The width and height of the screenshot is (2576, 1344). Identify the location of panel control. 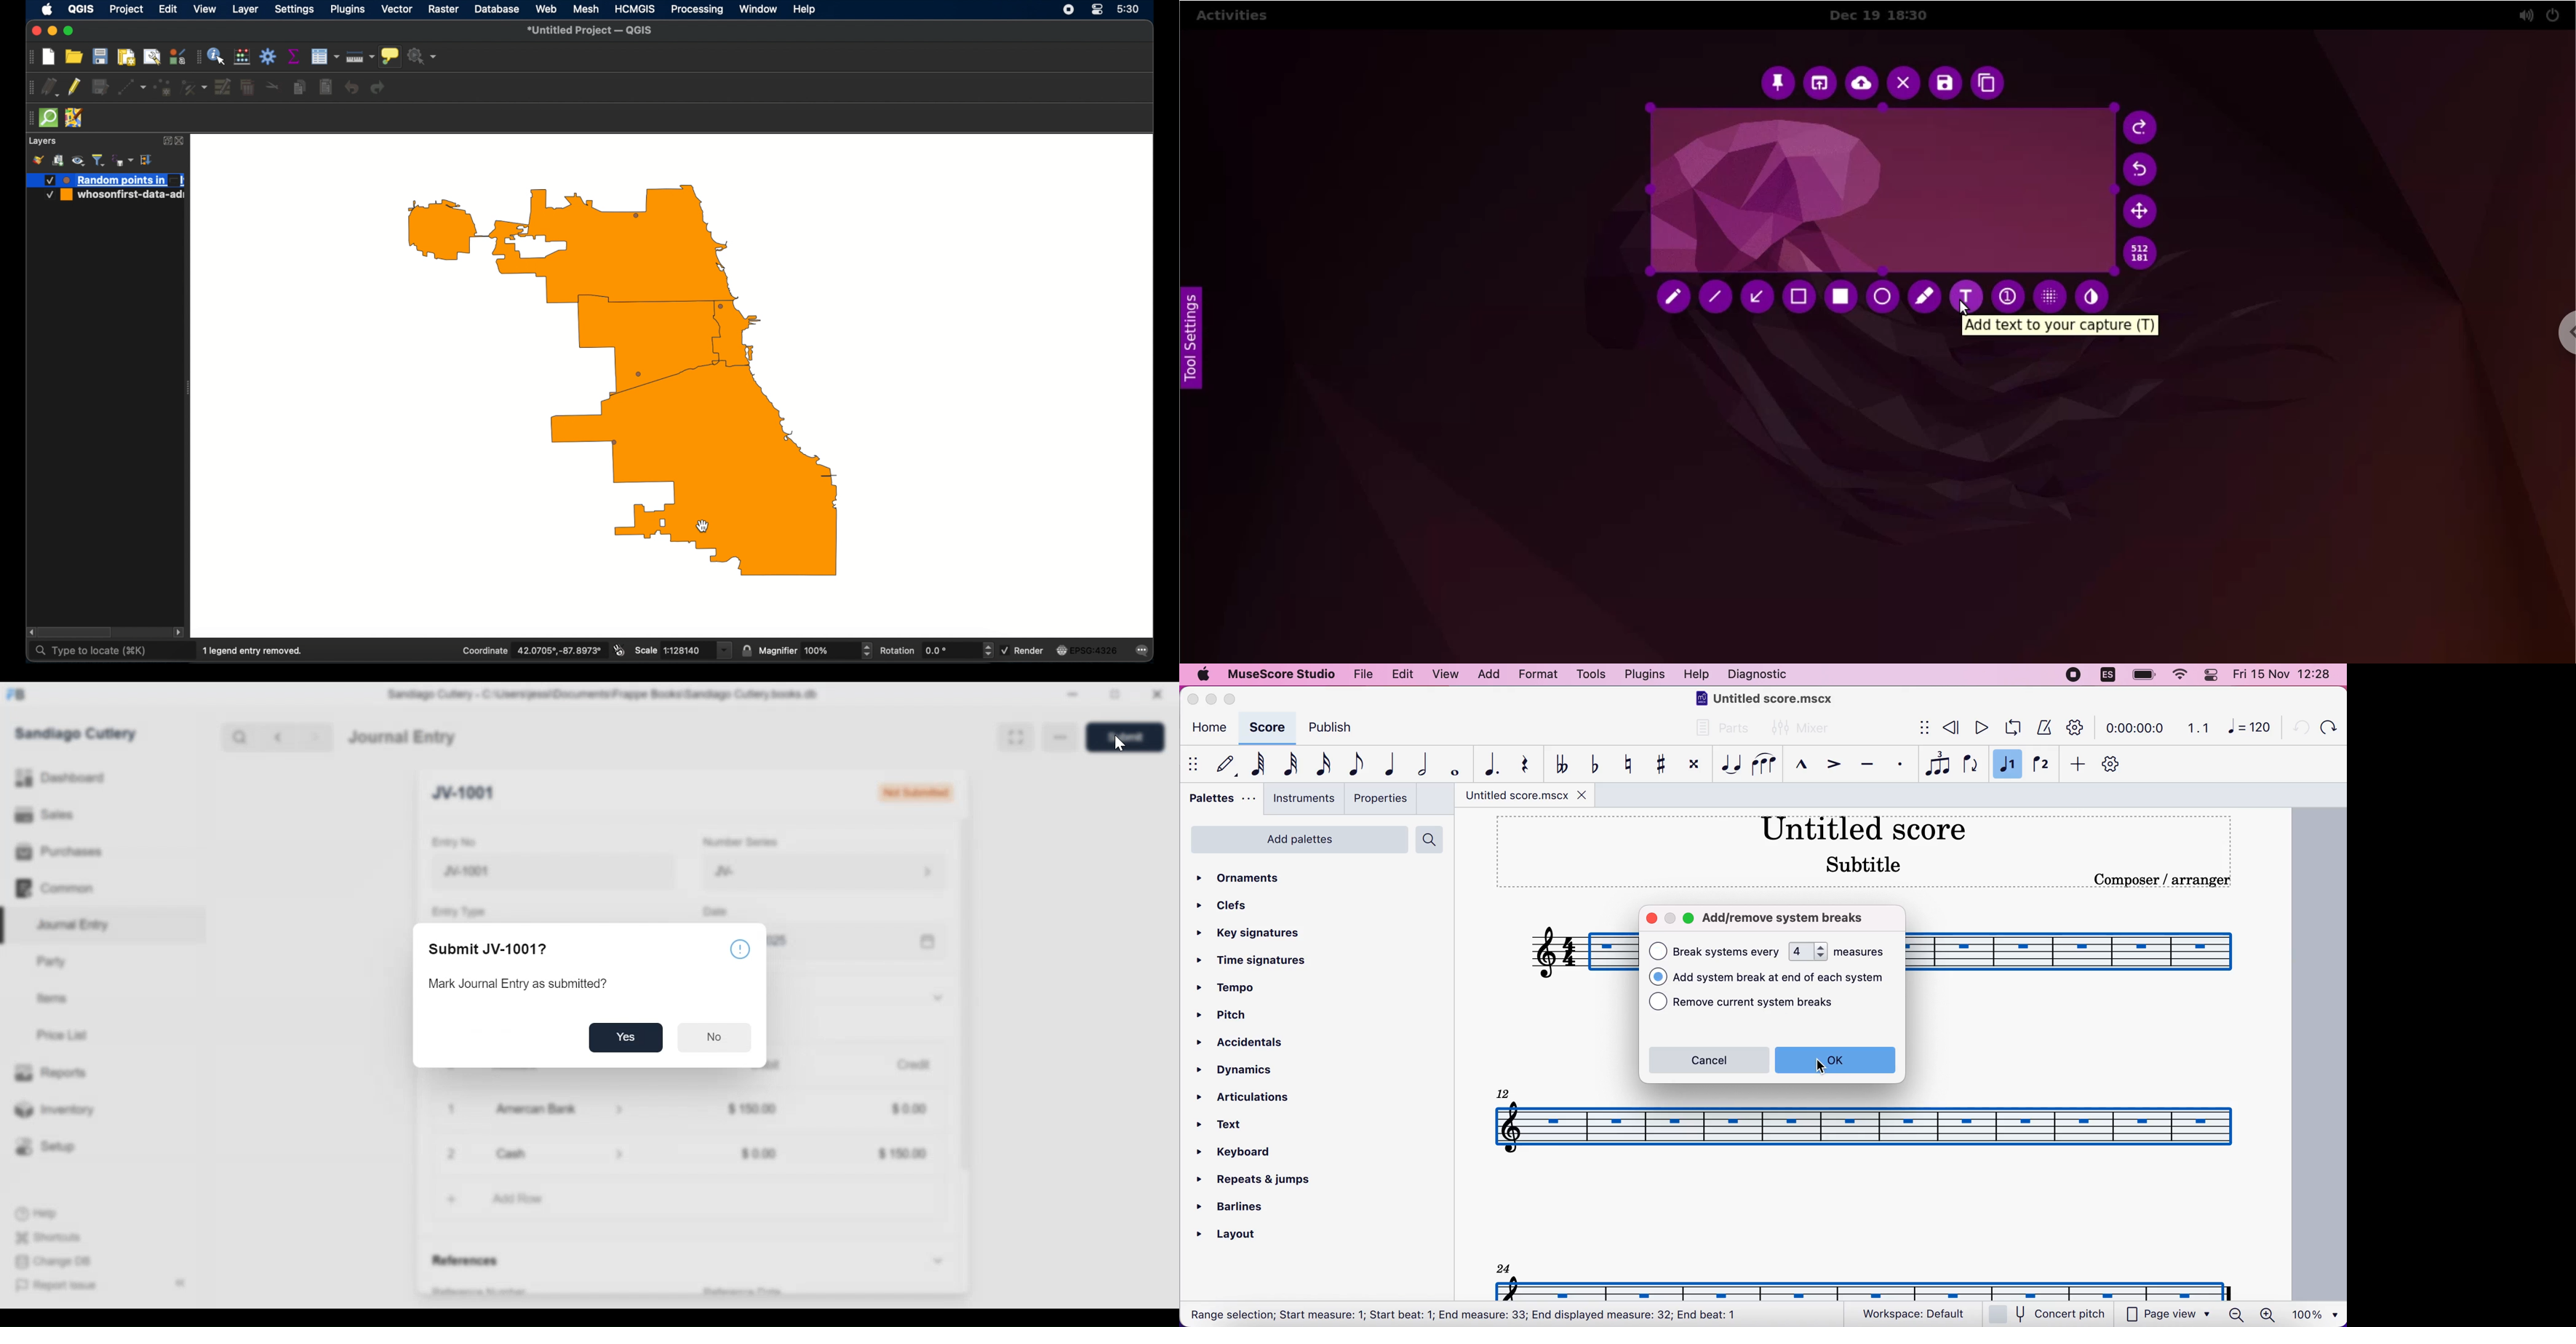
(2214, 675).